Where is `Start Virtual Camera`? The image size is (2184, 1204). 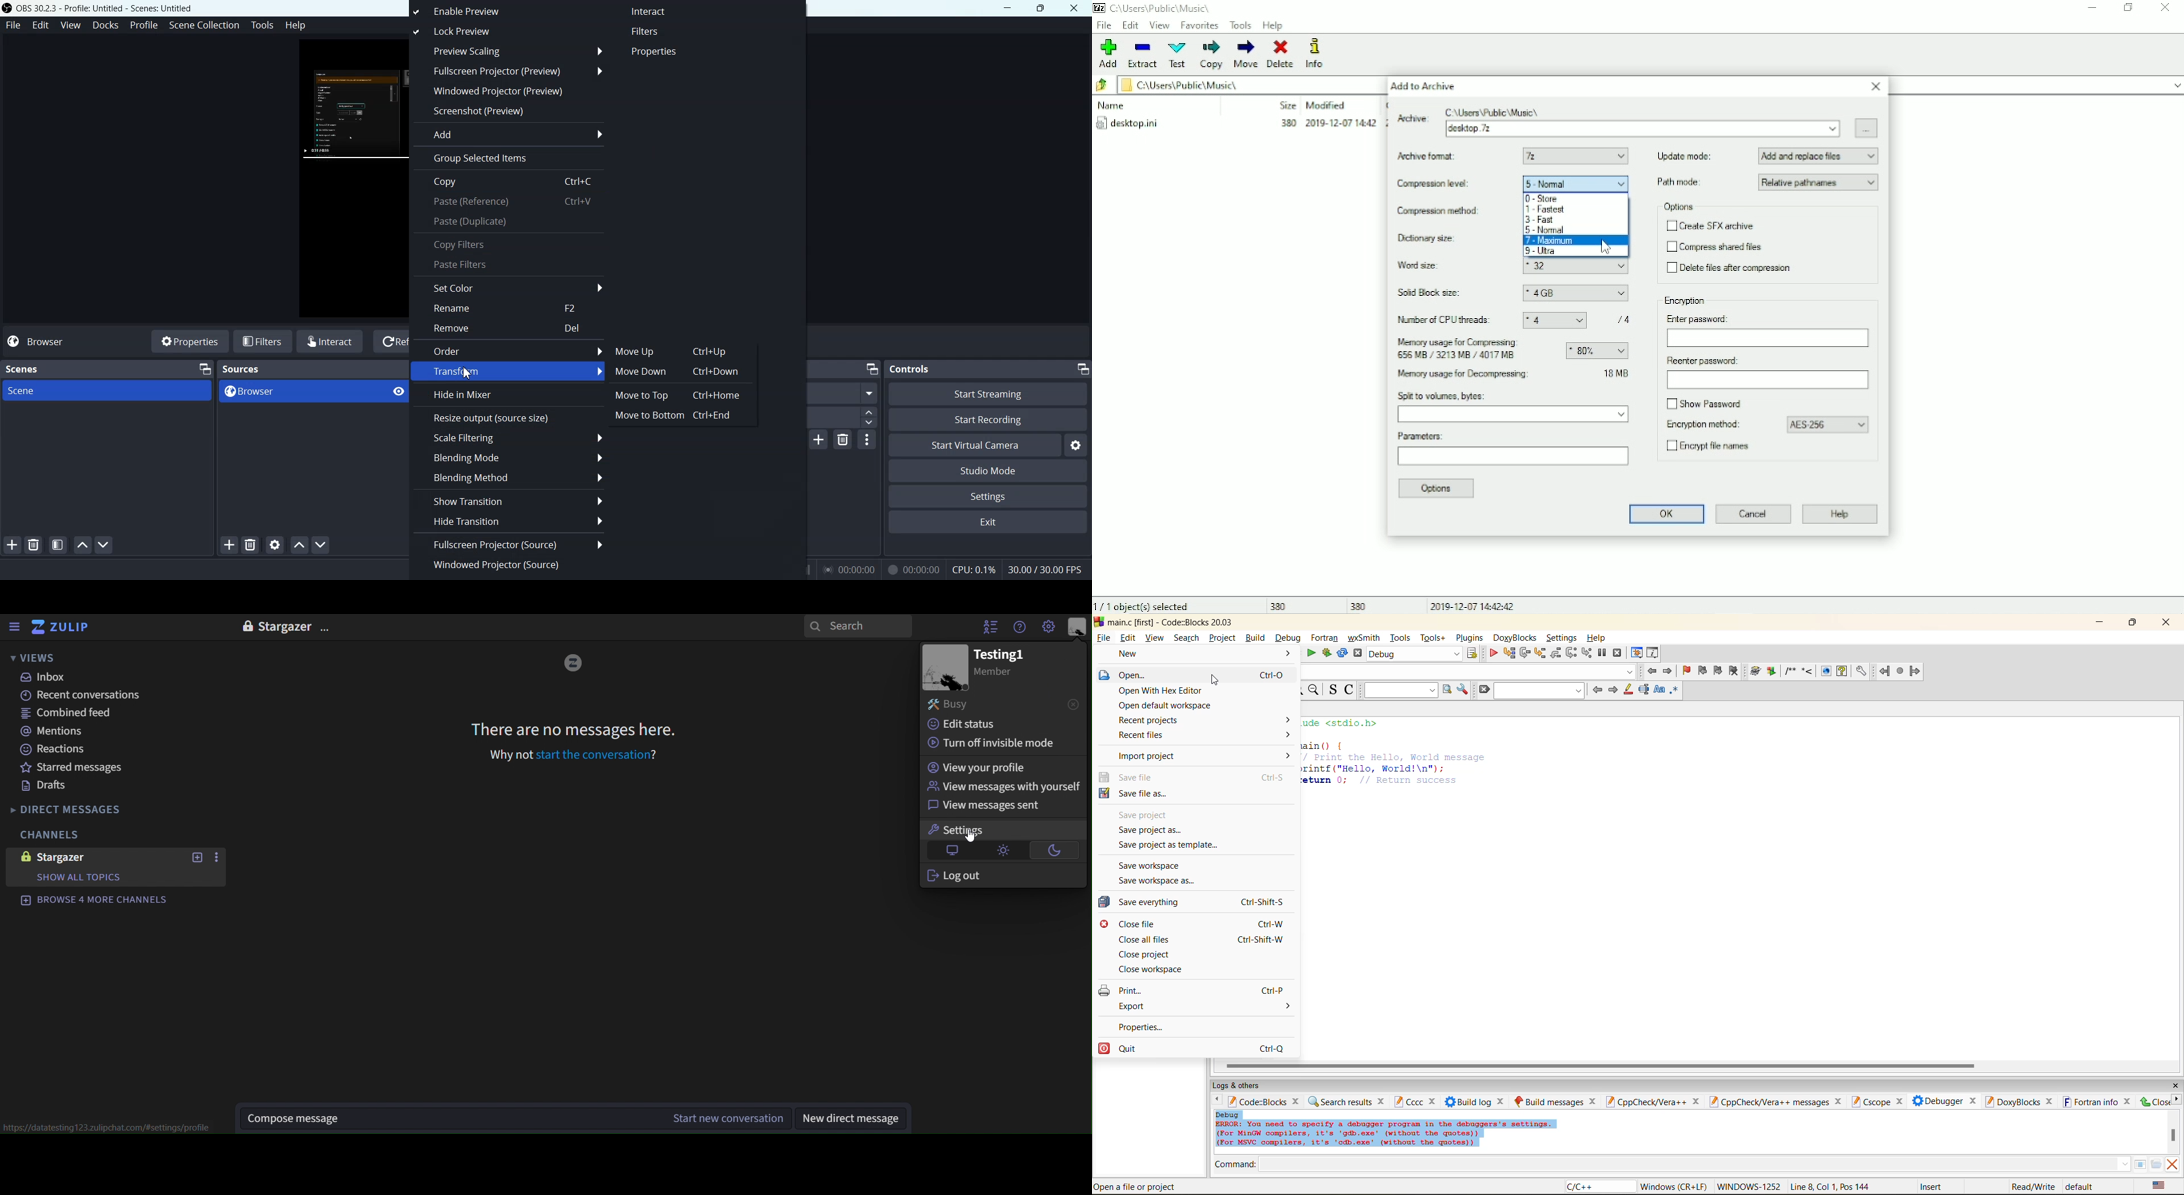 Start Virtual Camera is located at coordinates (975, 445).